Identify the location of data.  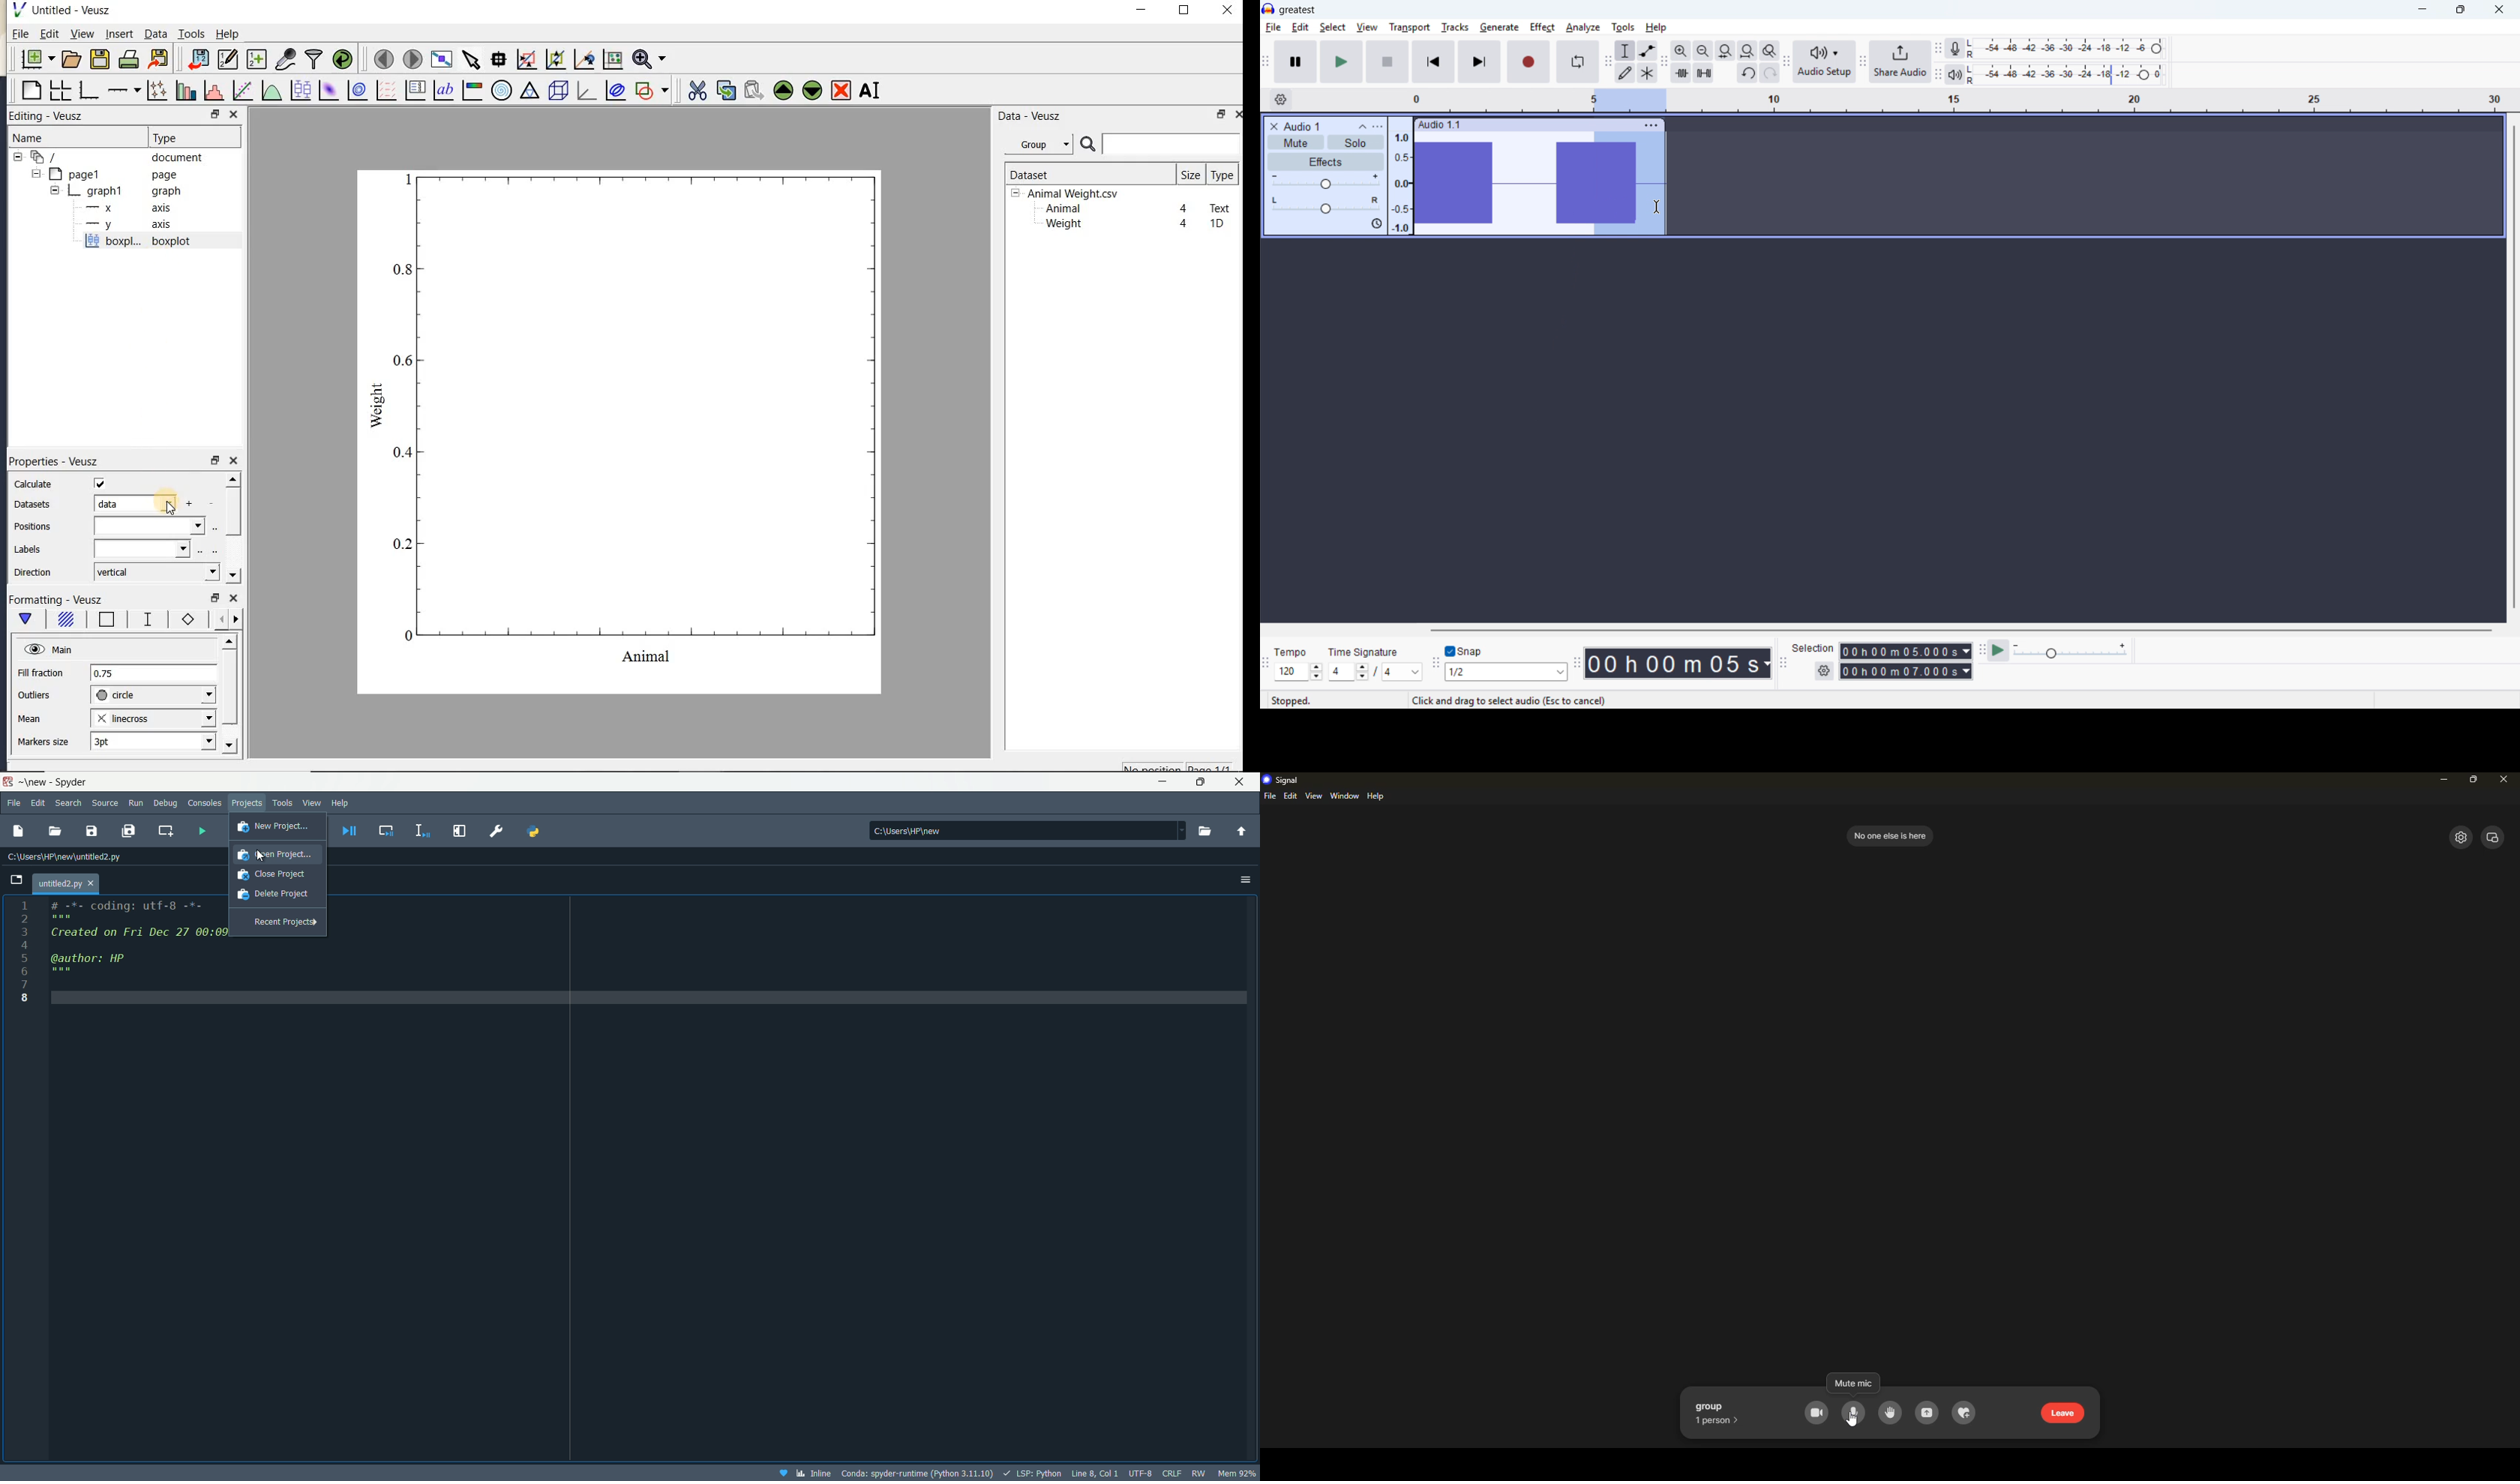
(133, 503).